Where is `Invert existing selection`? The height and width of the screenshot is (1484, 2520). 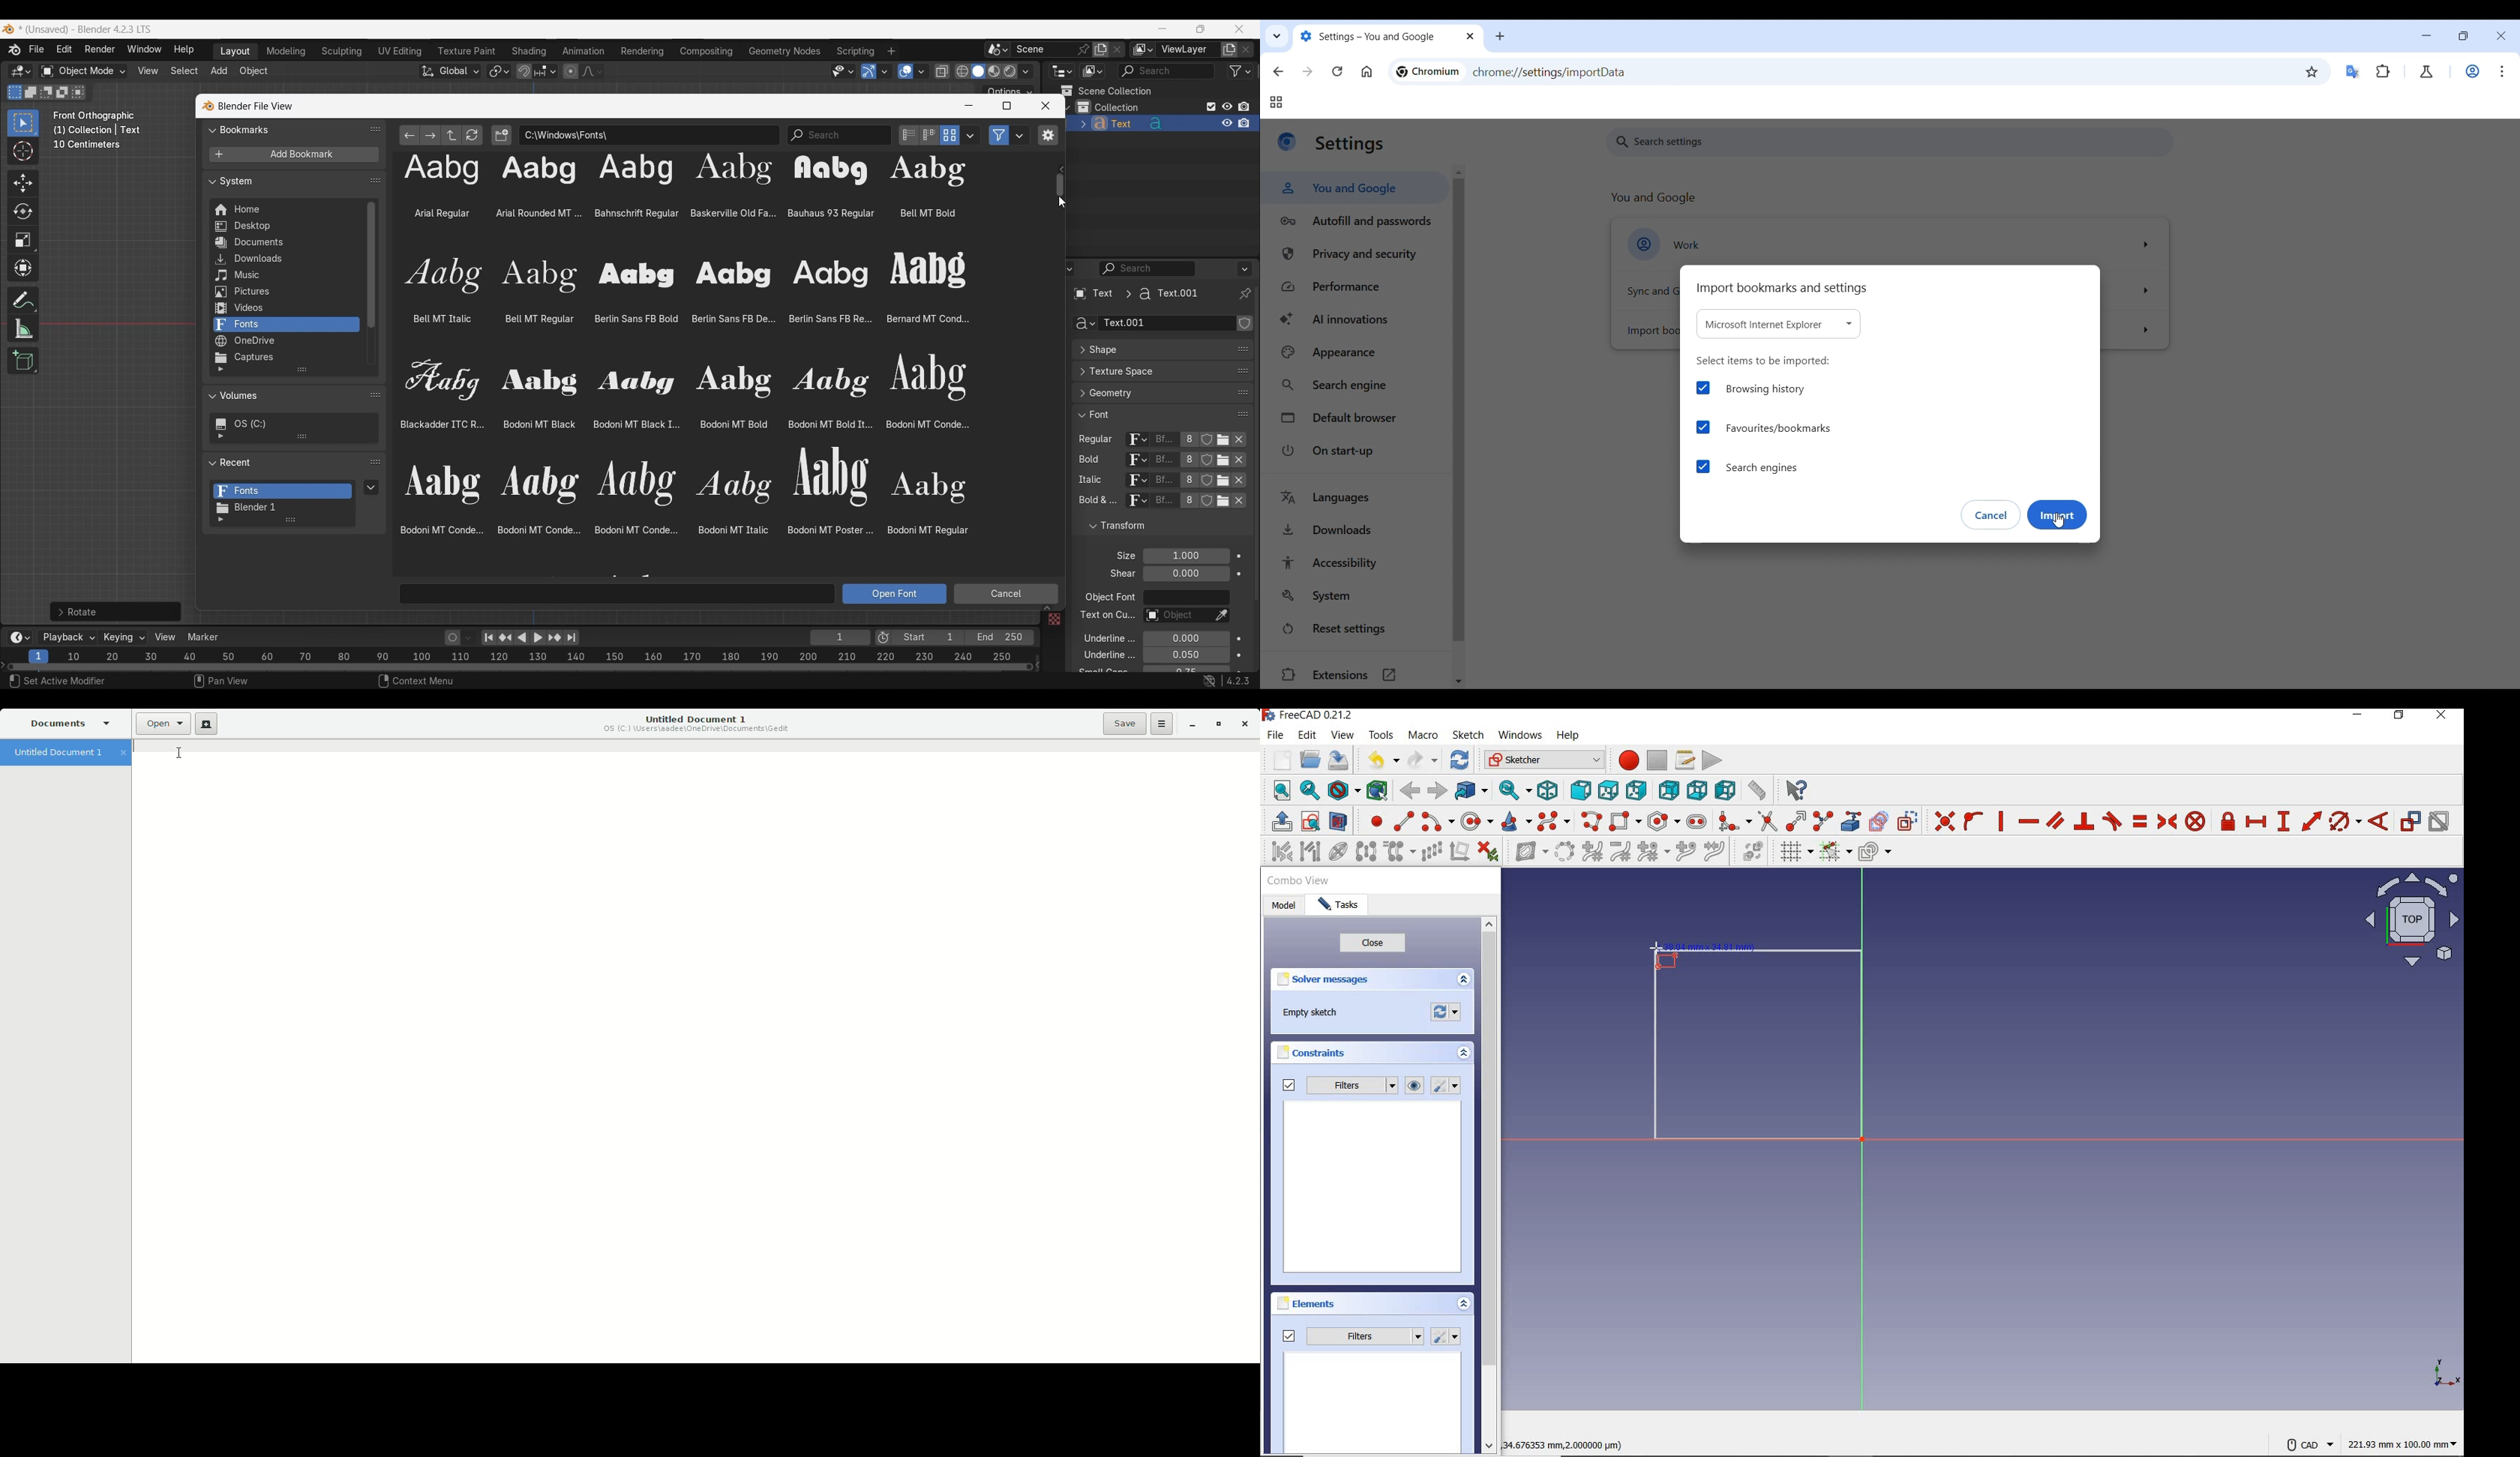
Invert existing selection is located at coordinates (62, 93).